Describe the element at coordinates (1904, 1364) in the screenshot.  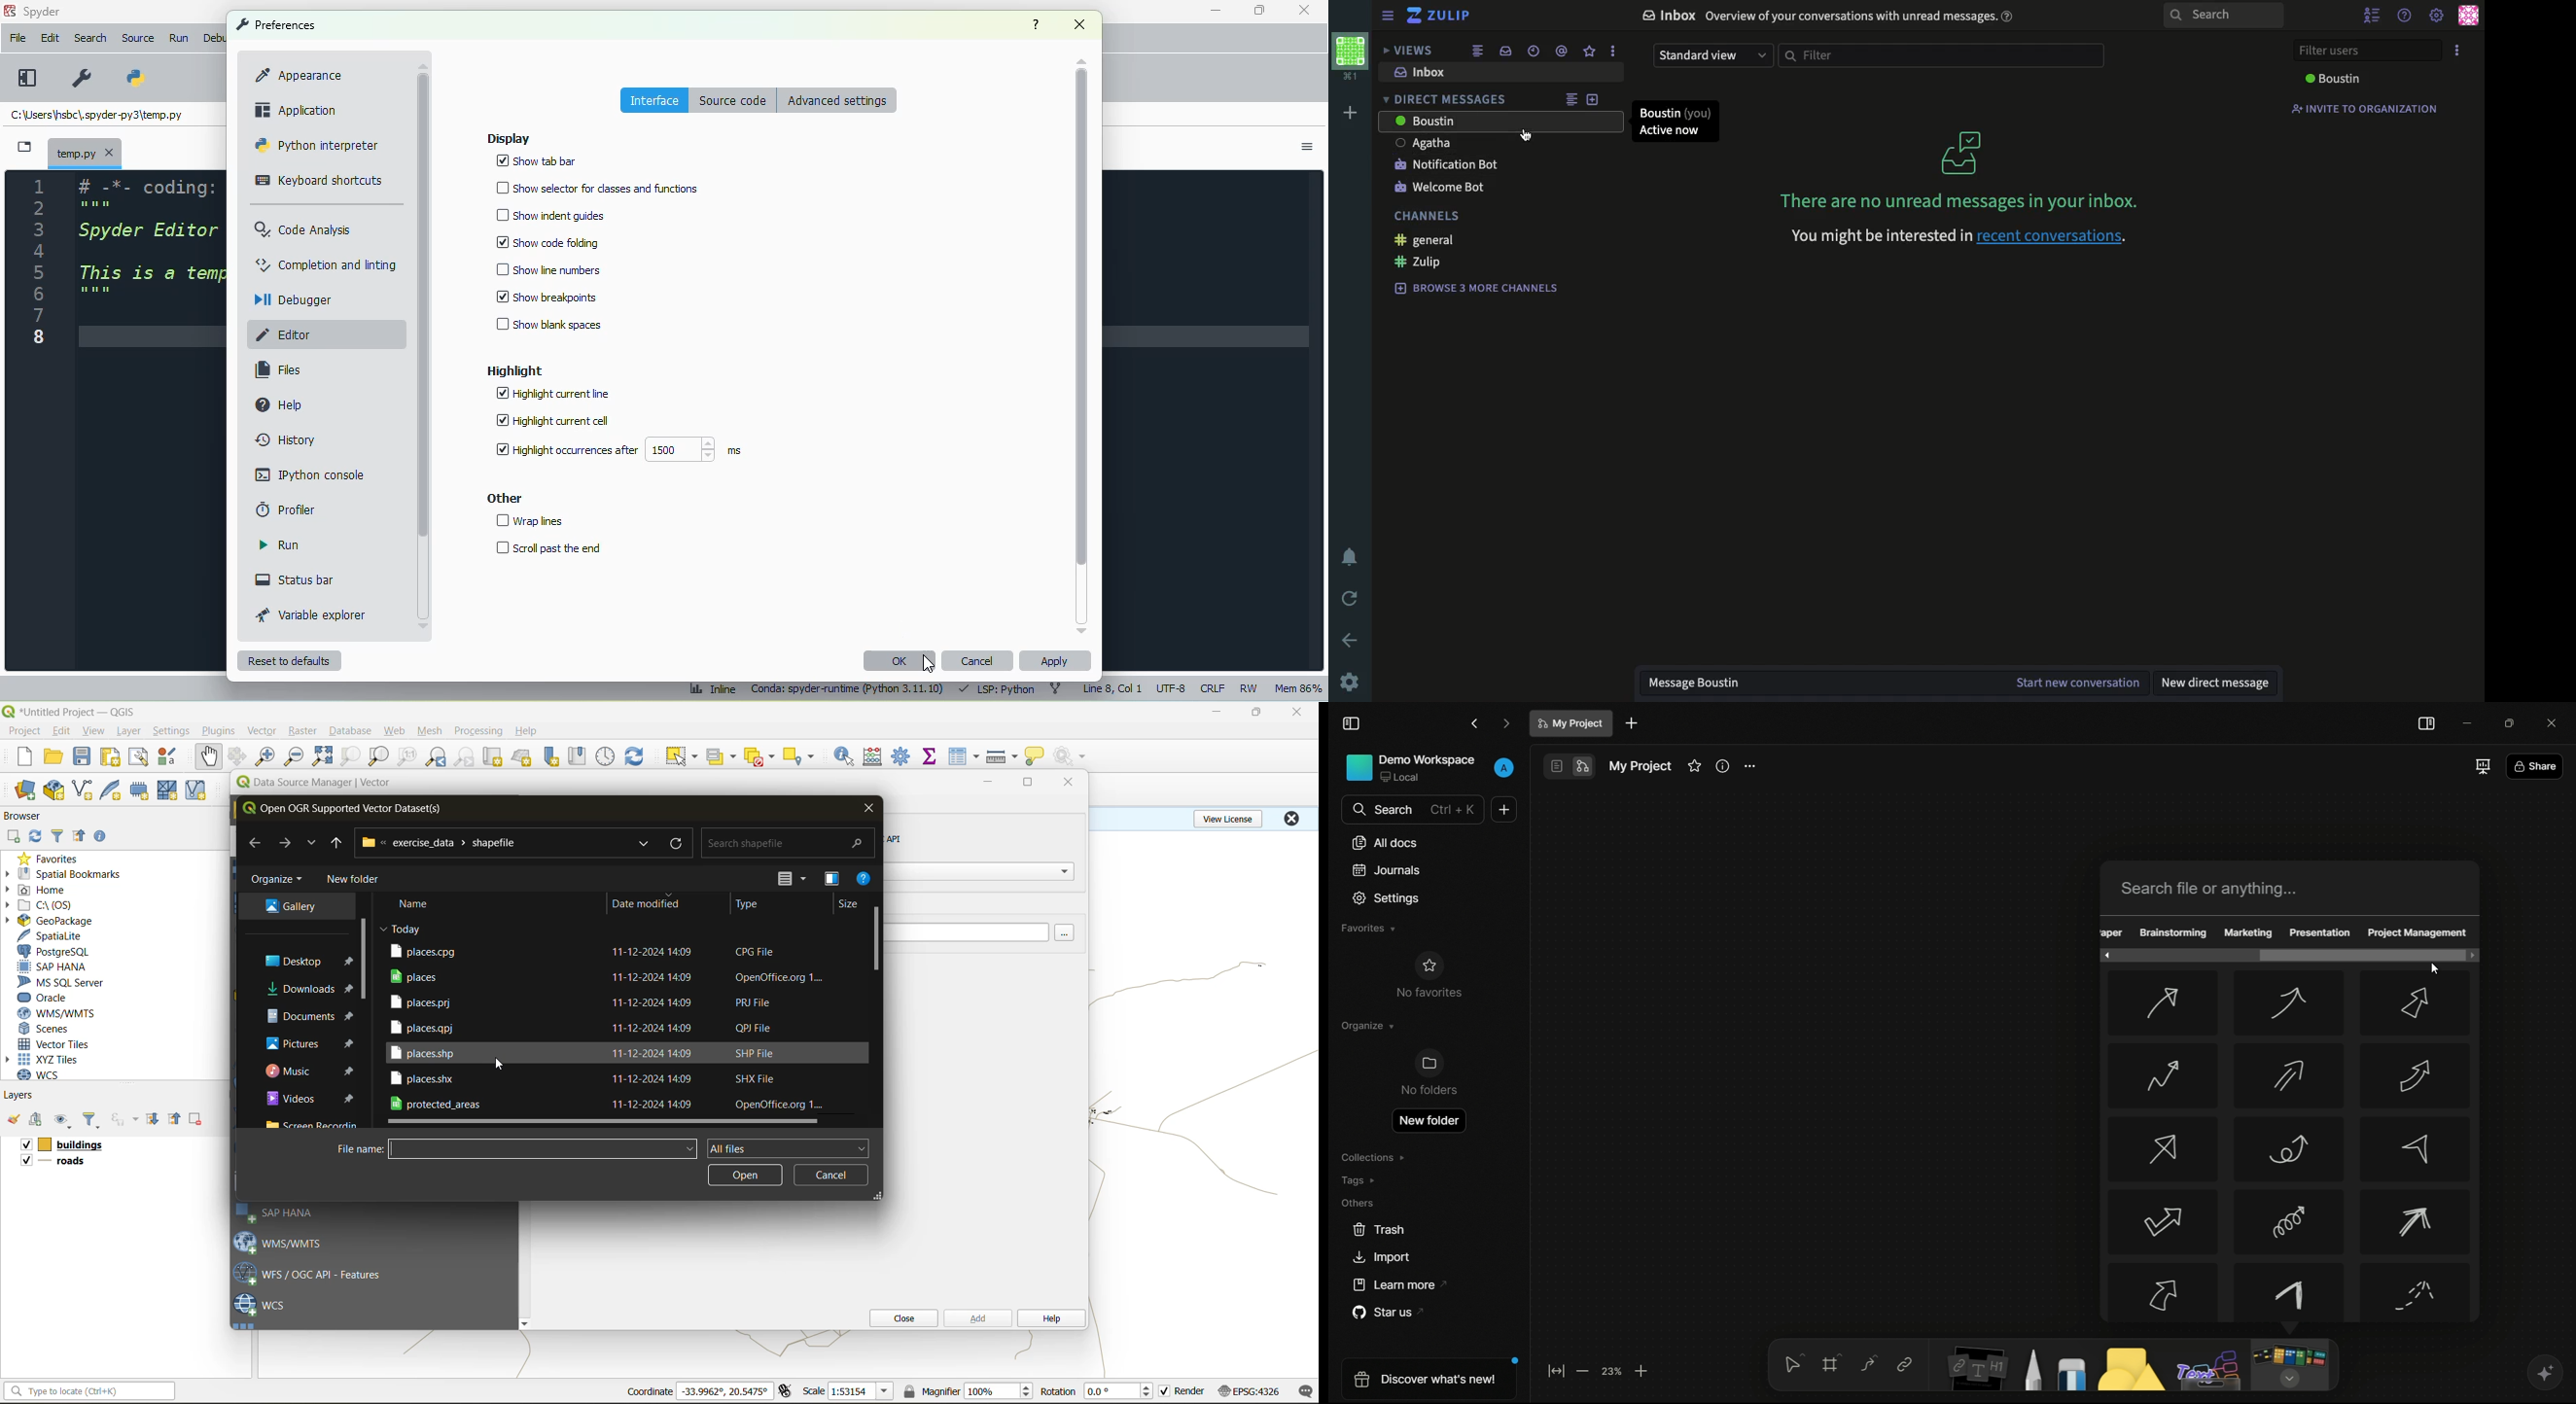
I see `link` at that location.